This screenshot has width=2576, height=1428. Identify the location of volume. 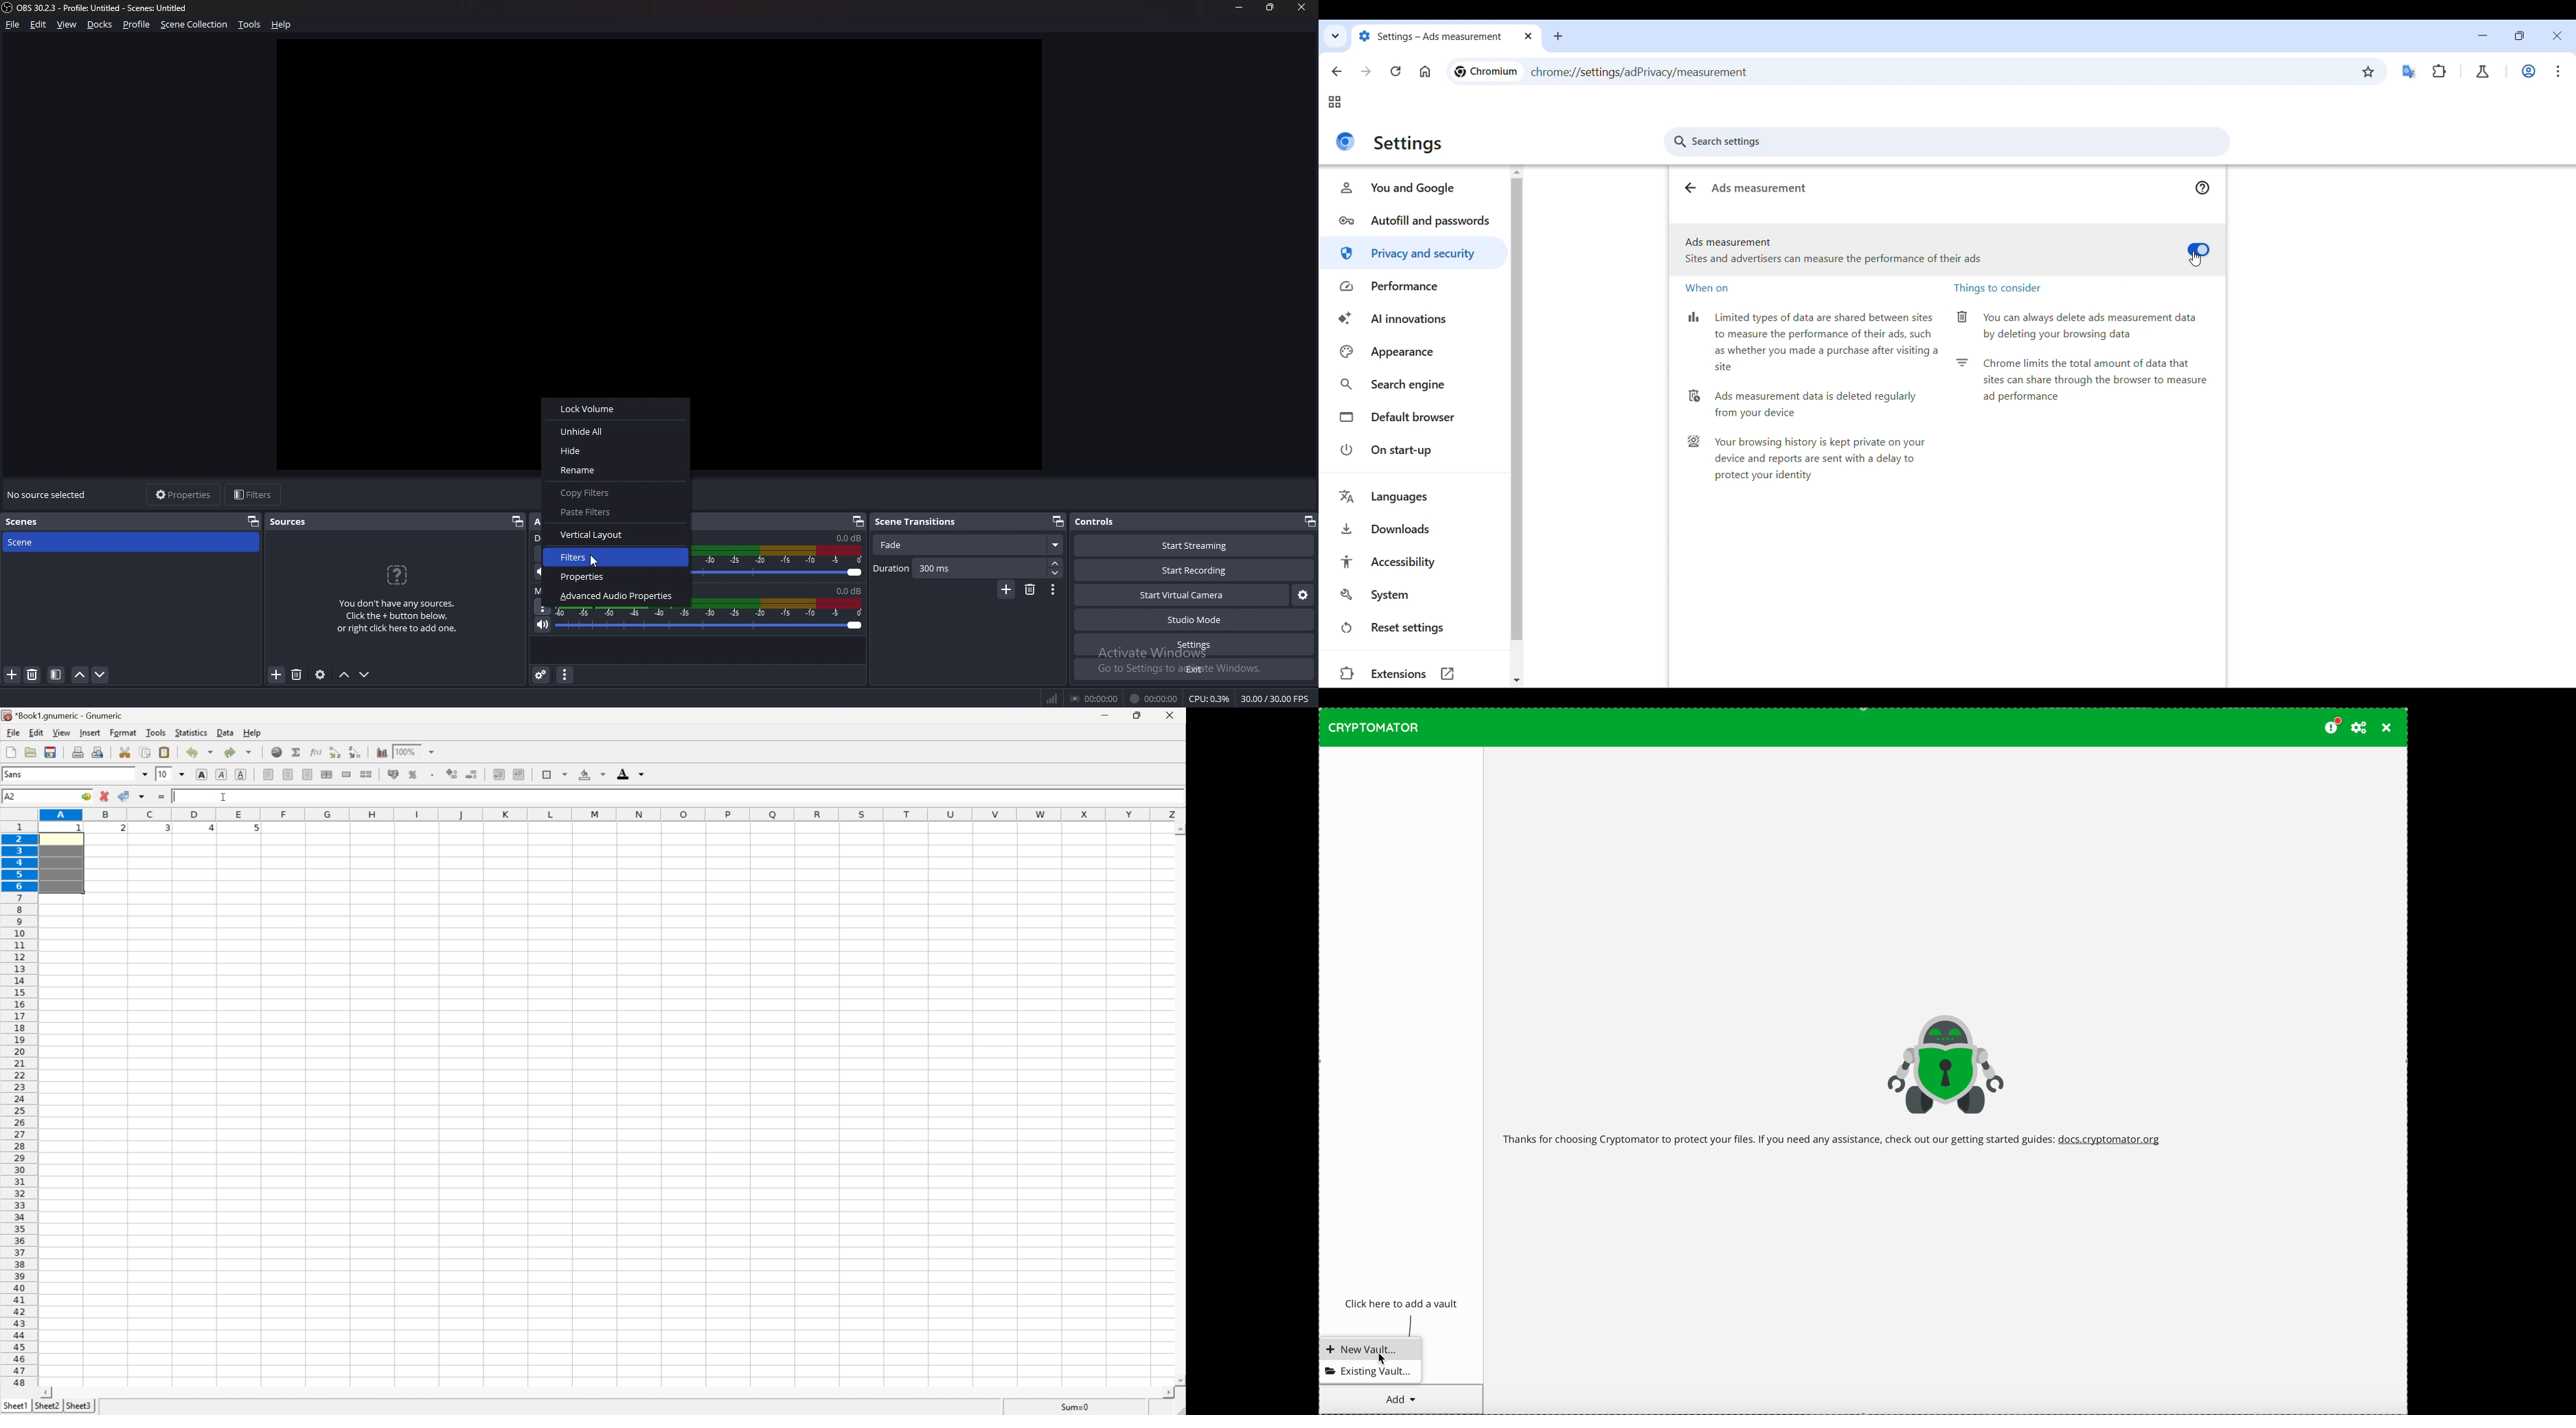
(849, 591).